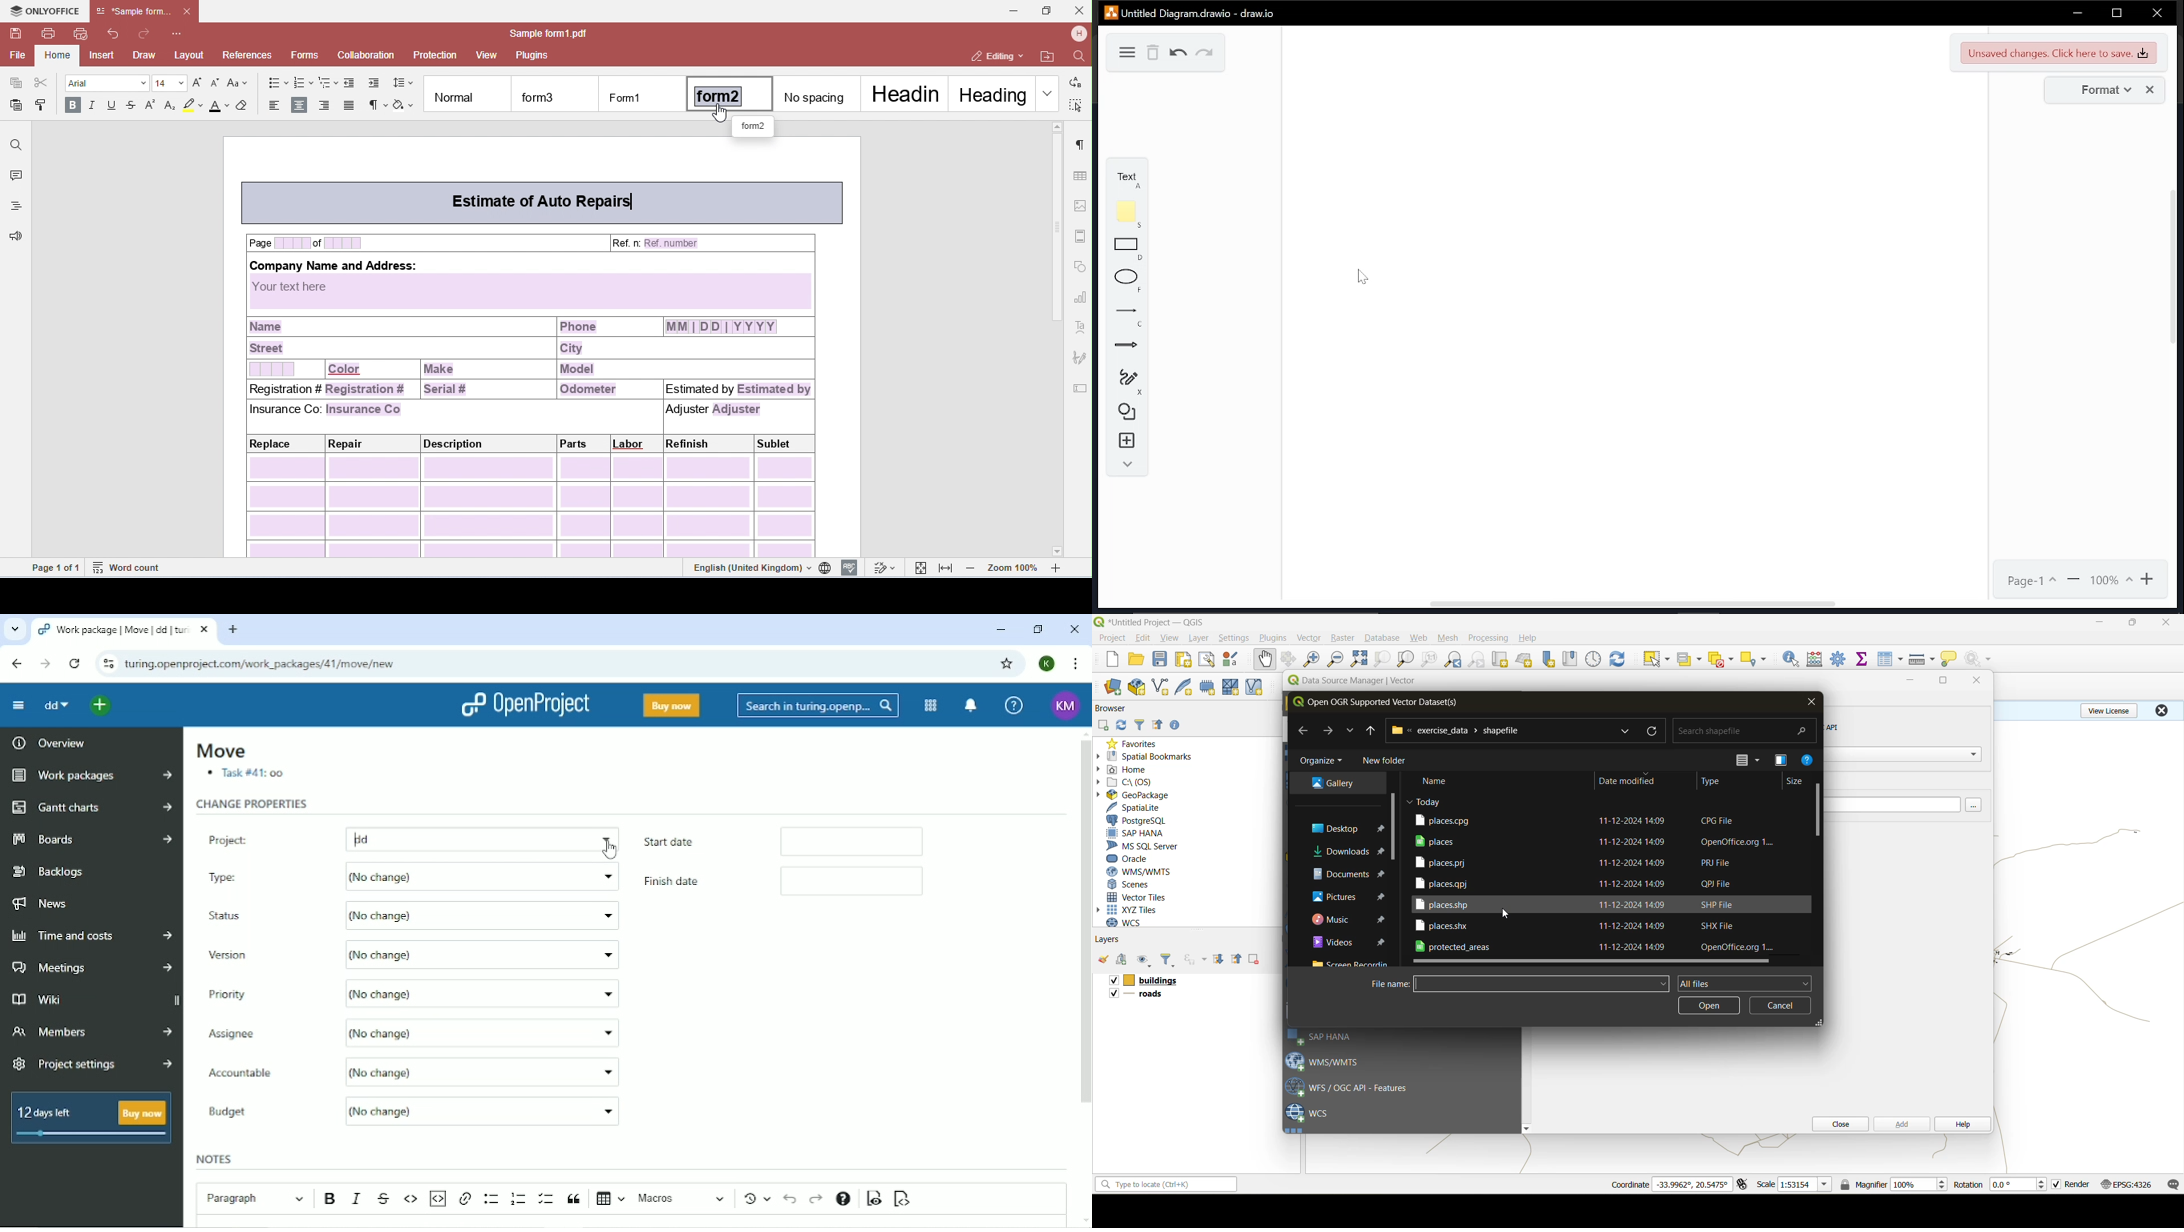 The image size is (2184, 1232). I want to click on organize, so click(1322, 763).